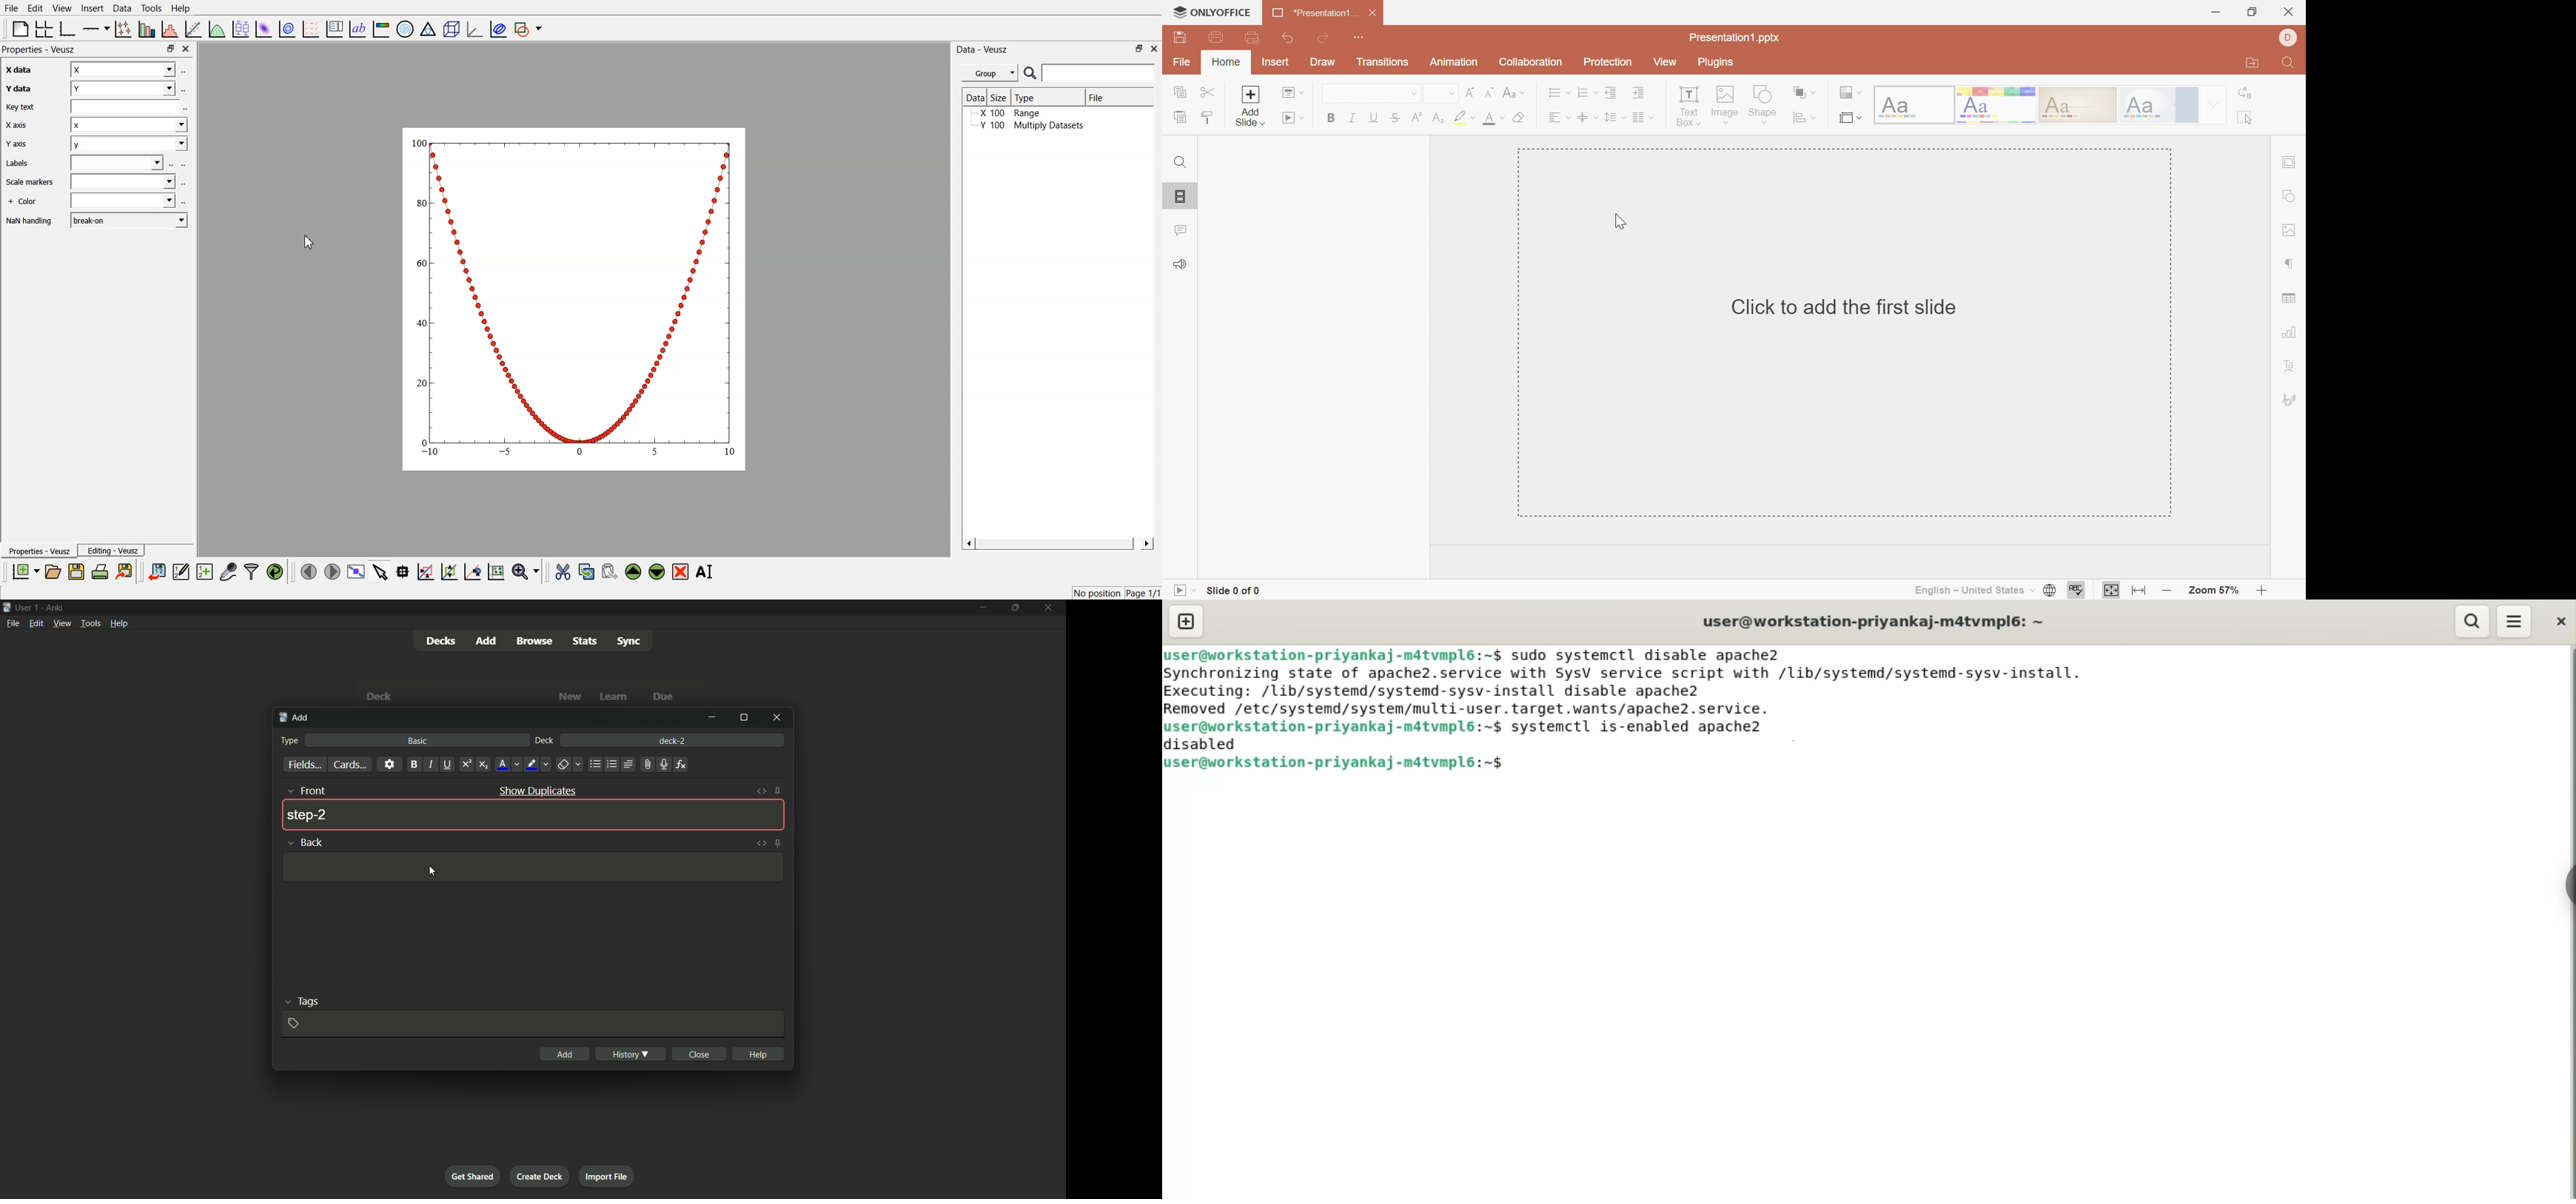  Describe the element at coordinates (1215, 36) in the screenshot. I see `Print` at that location.